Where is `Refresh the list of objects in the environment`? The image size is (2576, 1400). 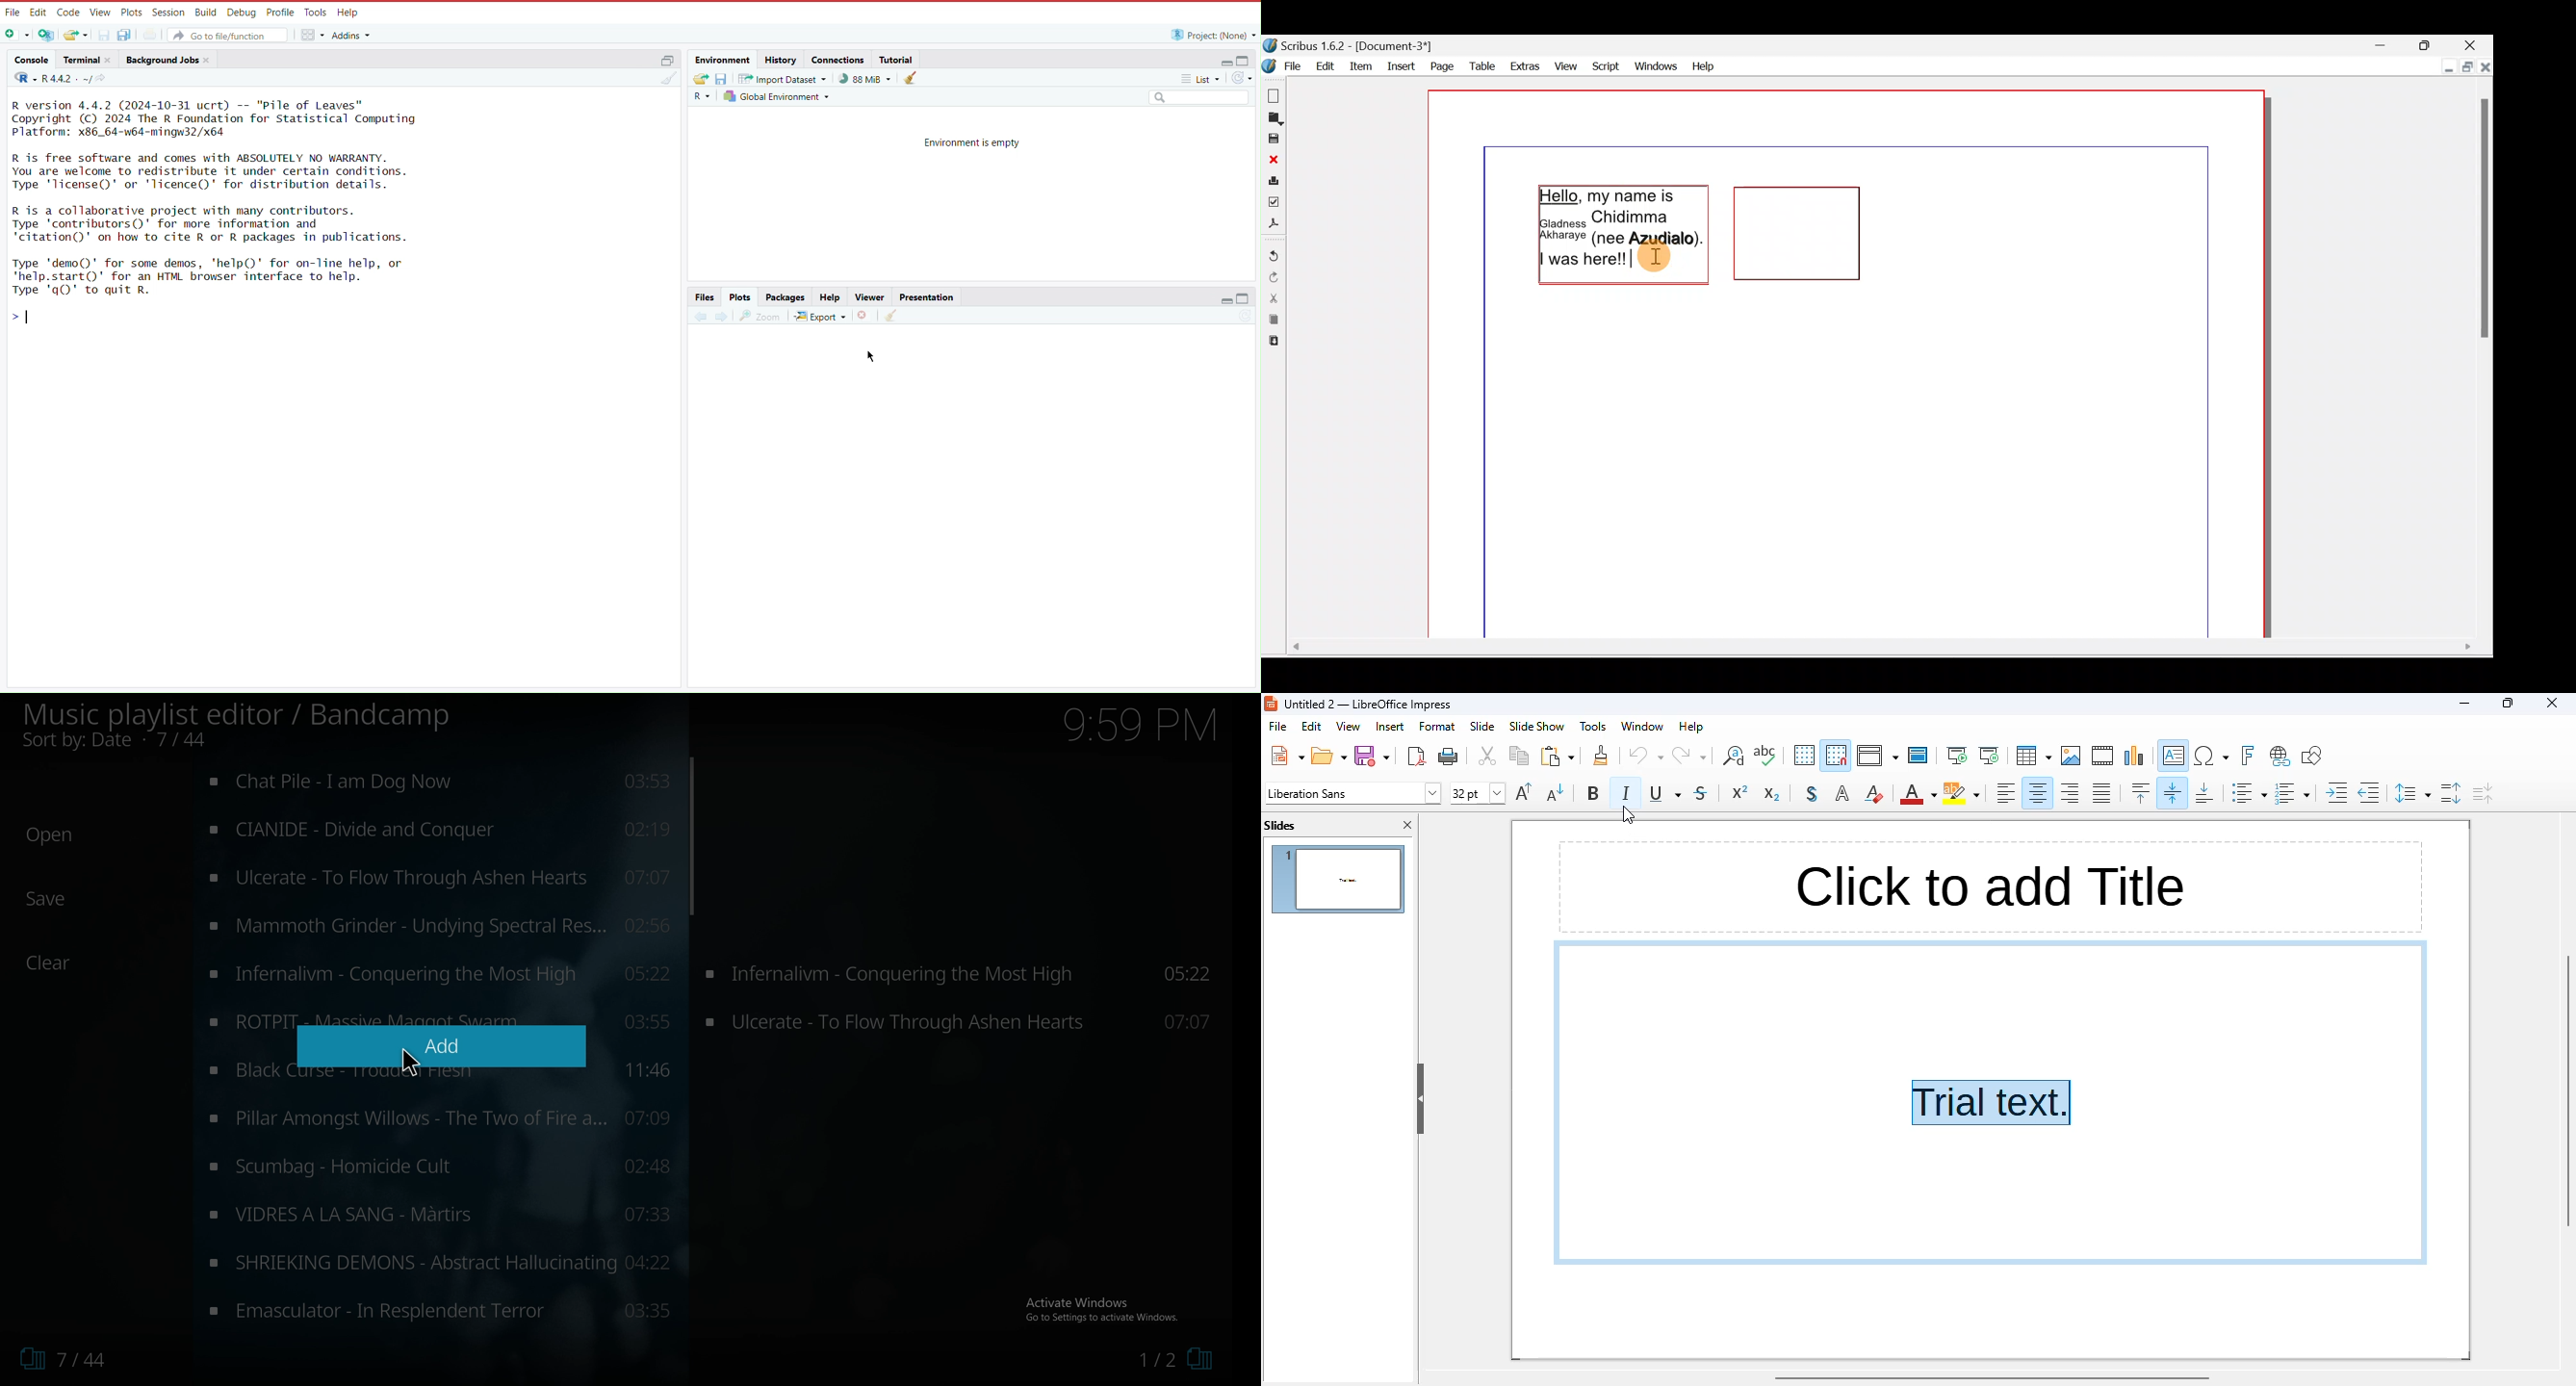
Refresh the list of objects in the environment is located at coordinates (1242, 80).